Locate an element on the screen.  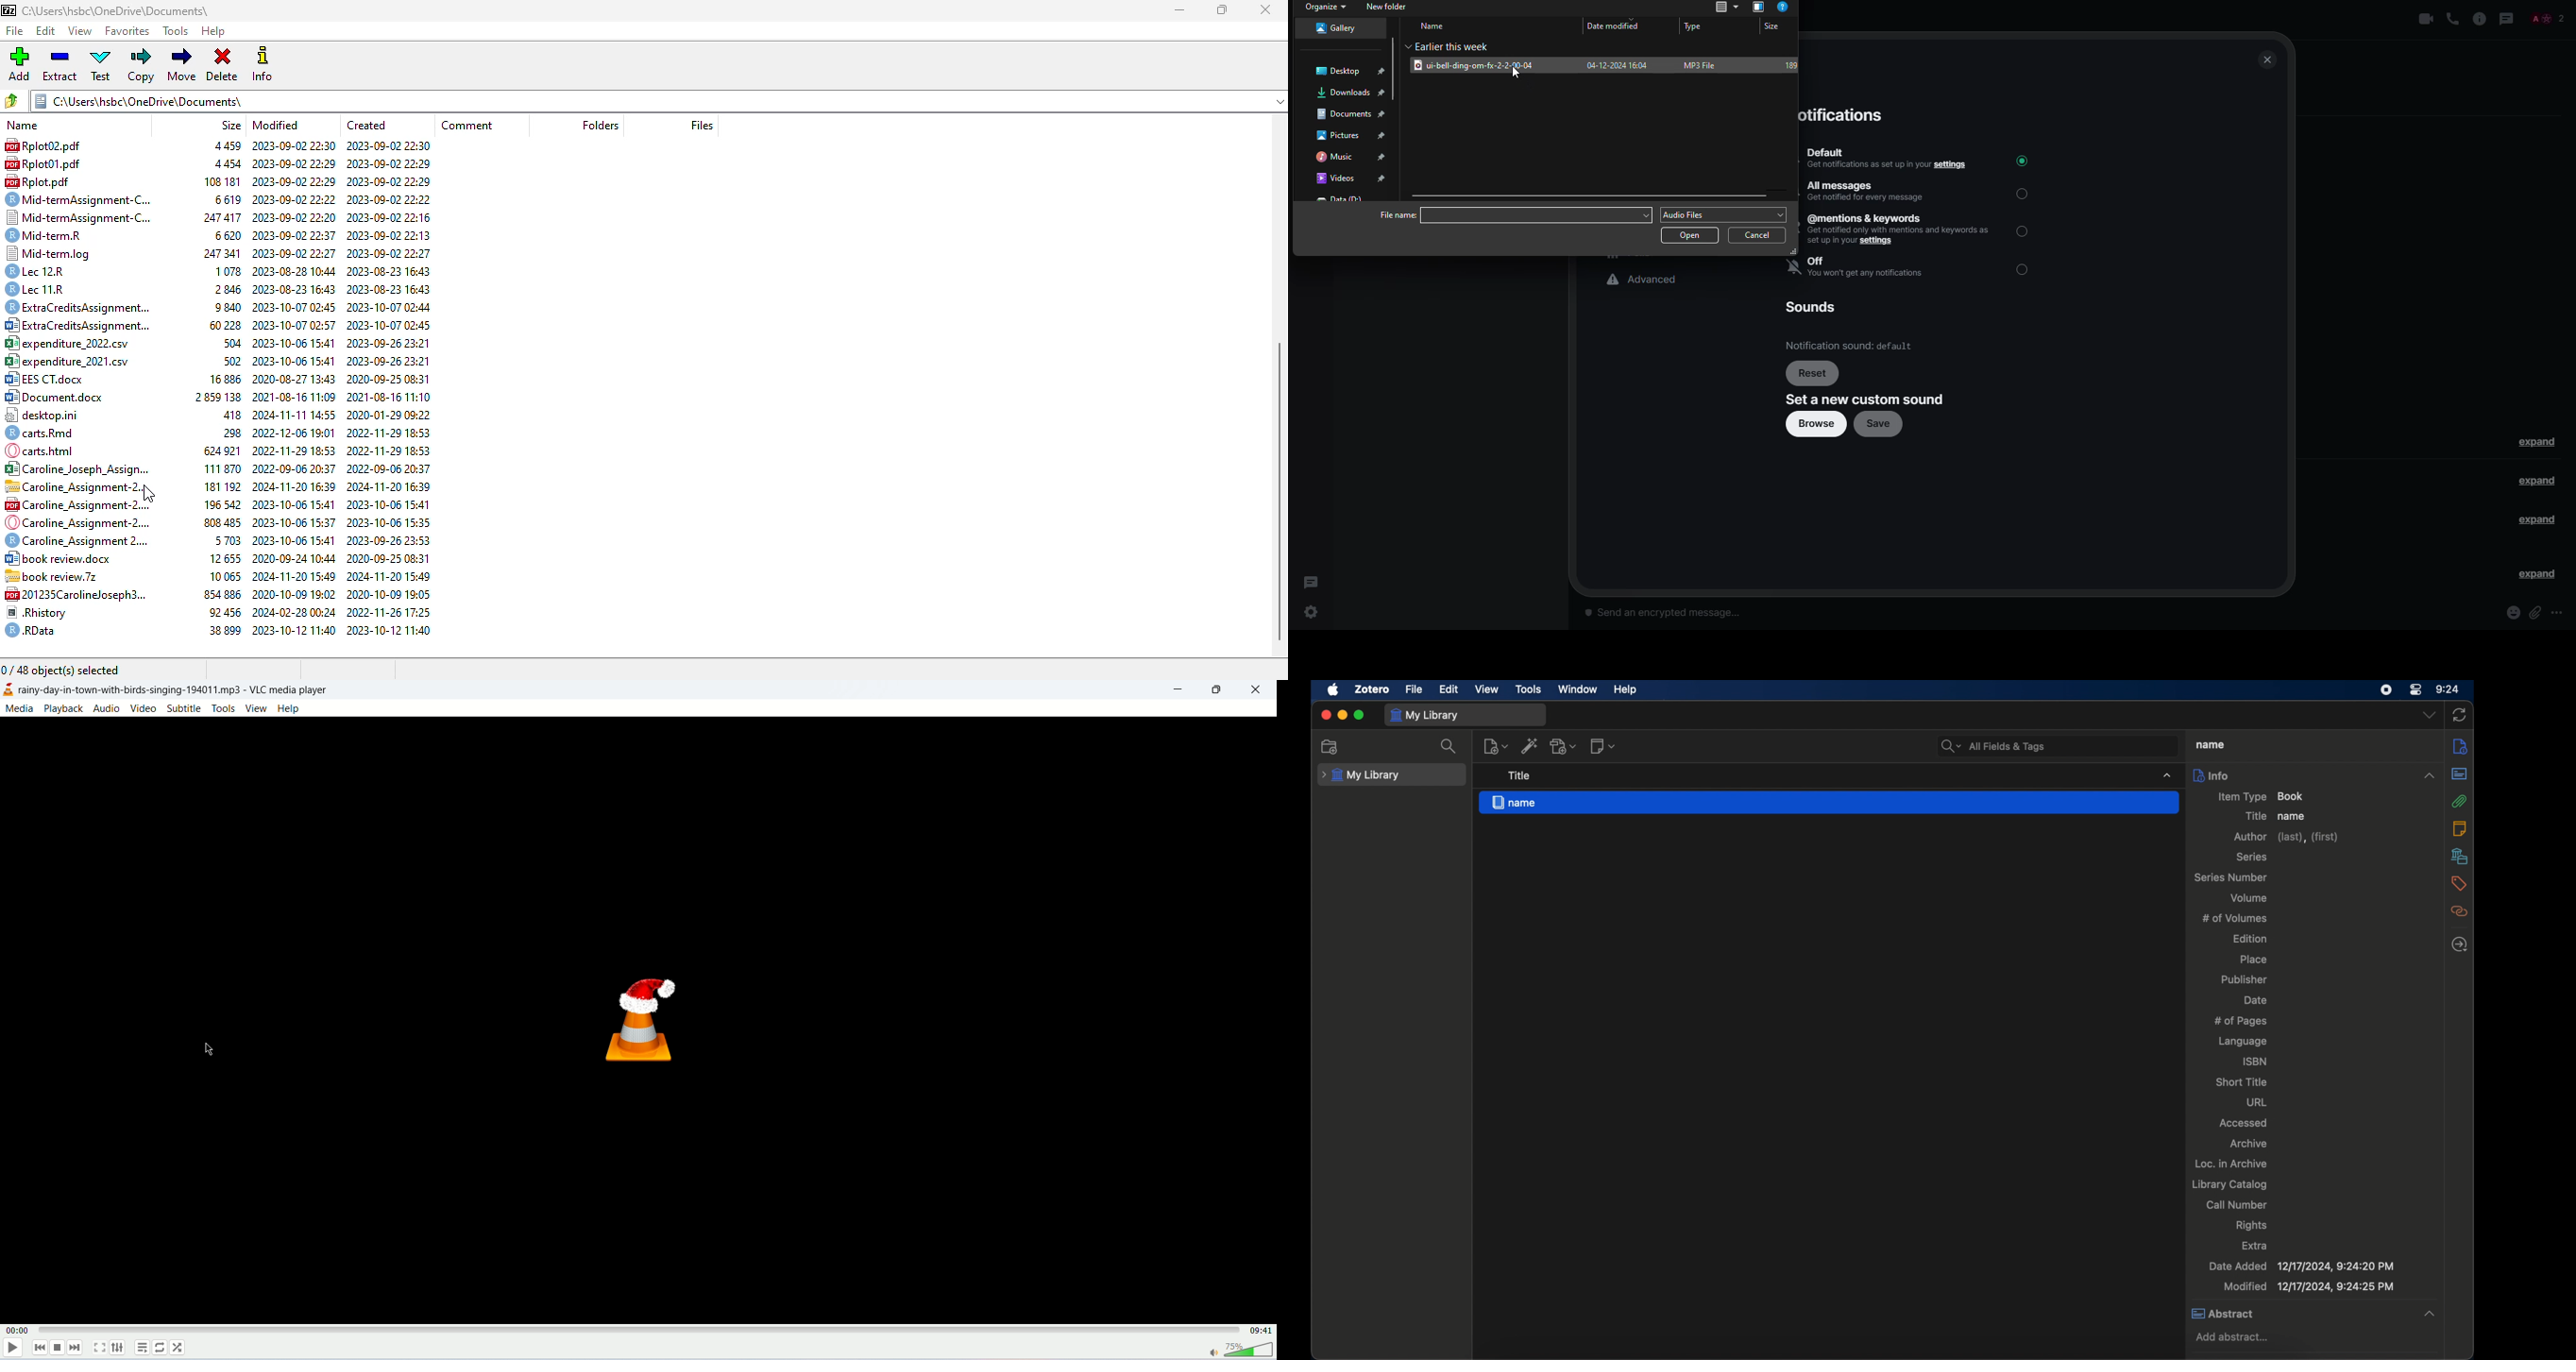
add attachment is located at coordinates (1564, 746).